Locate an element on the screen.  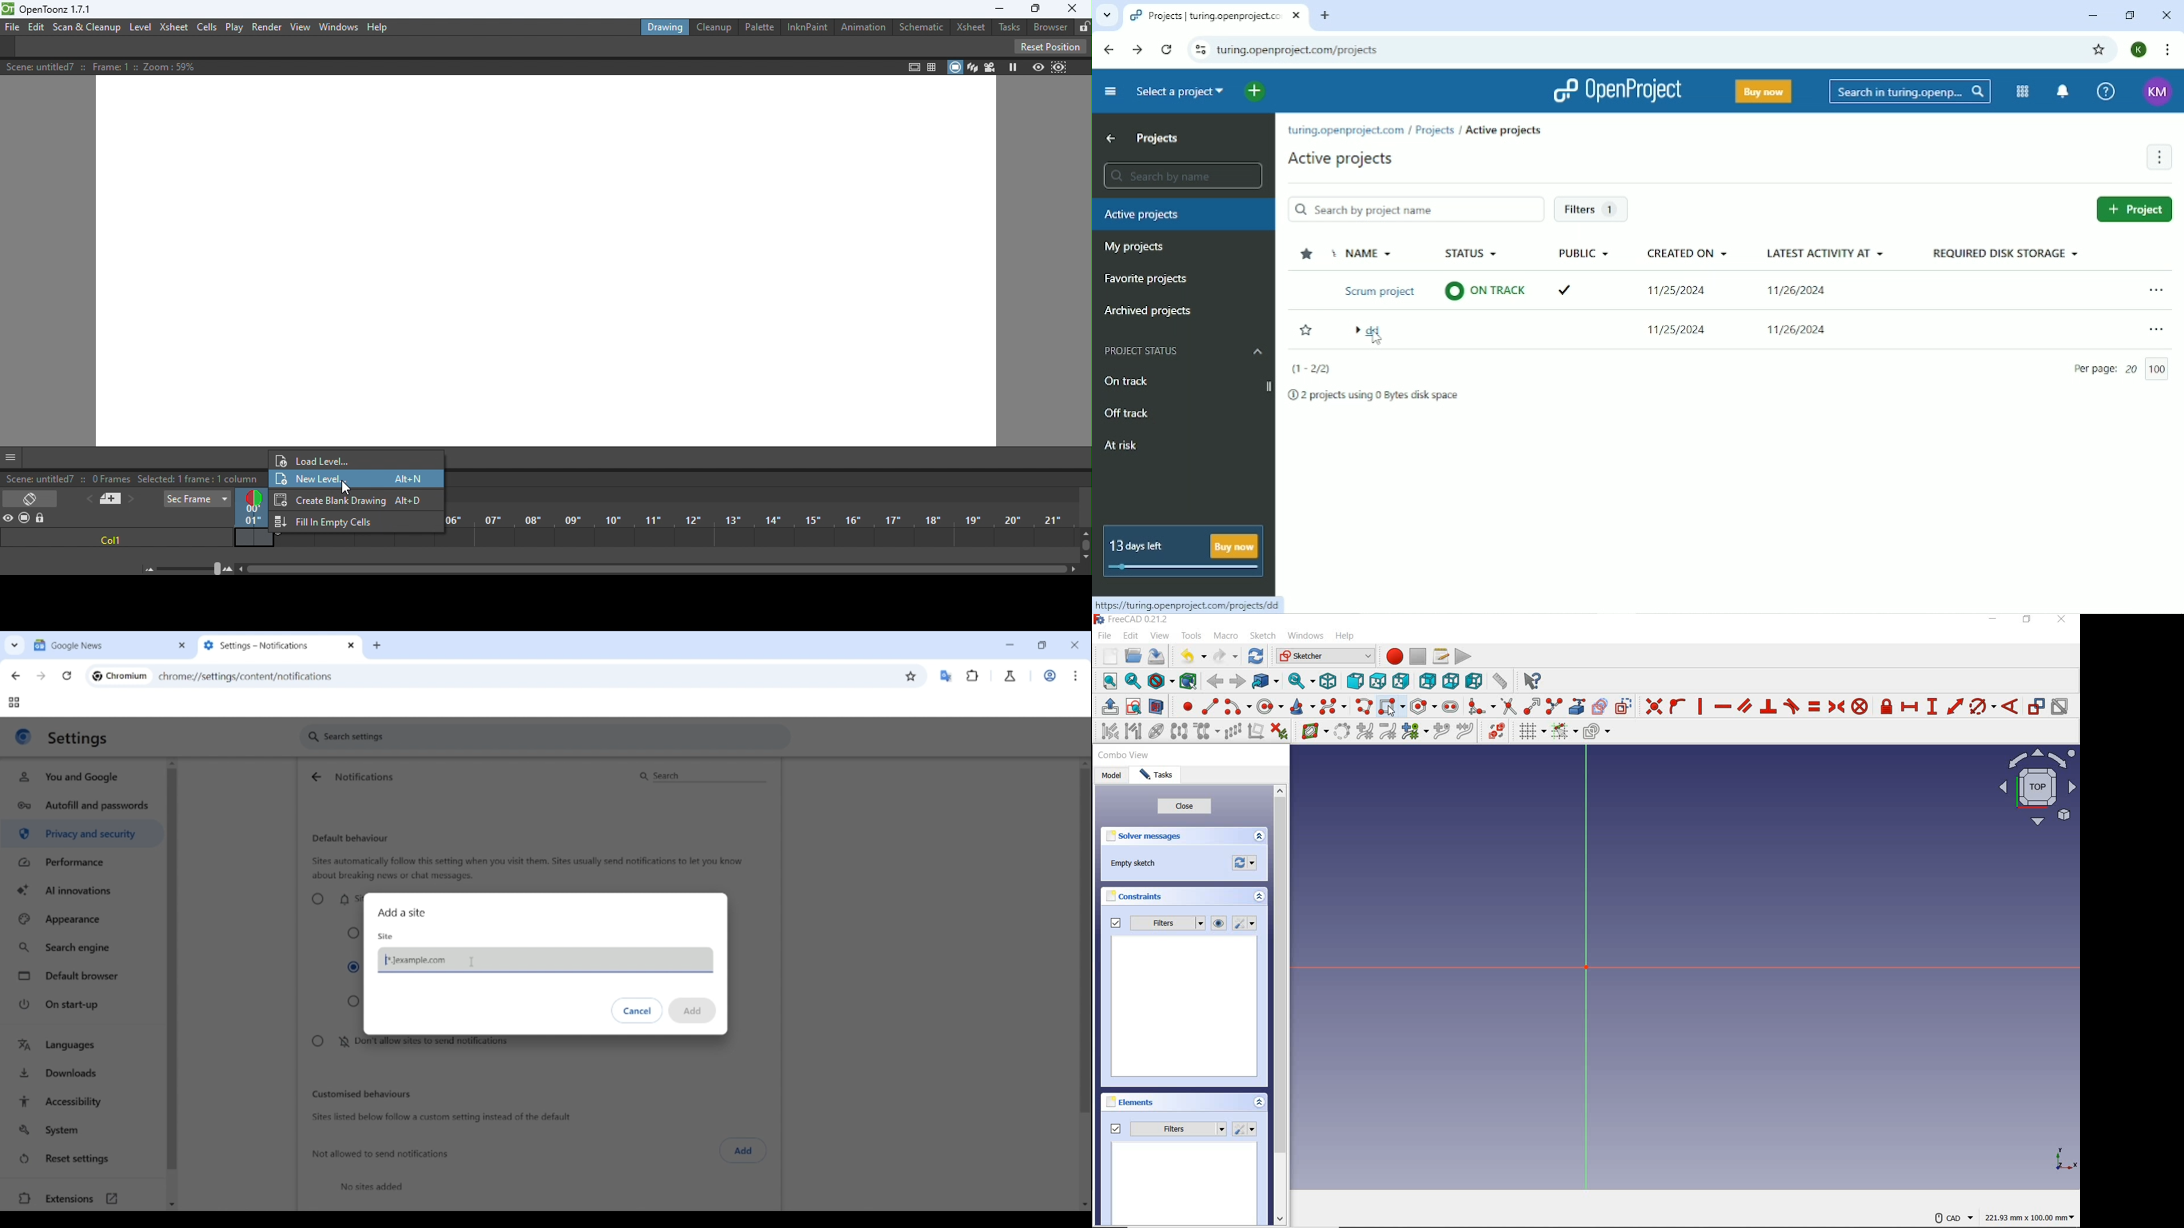
create carbon copy is located at coordinates (1600, 706).